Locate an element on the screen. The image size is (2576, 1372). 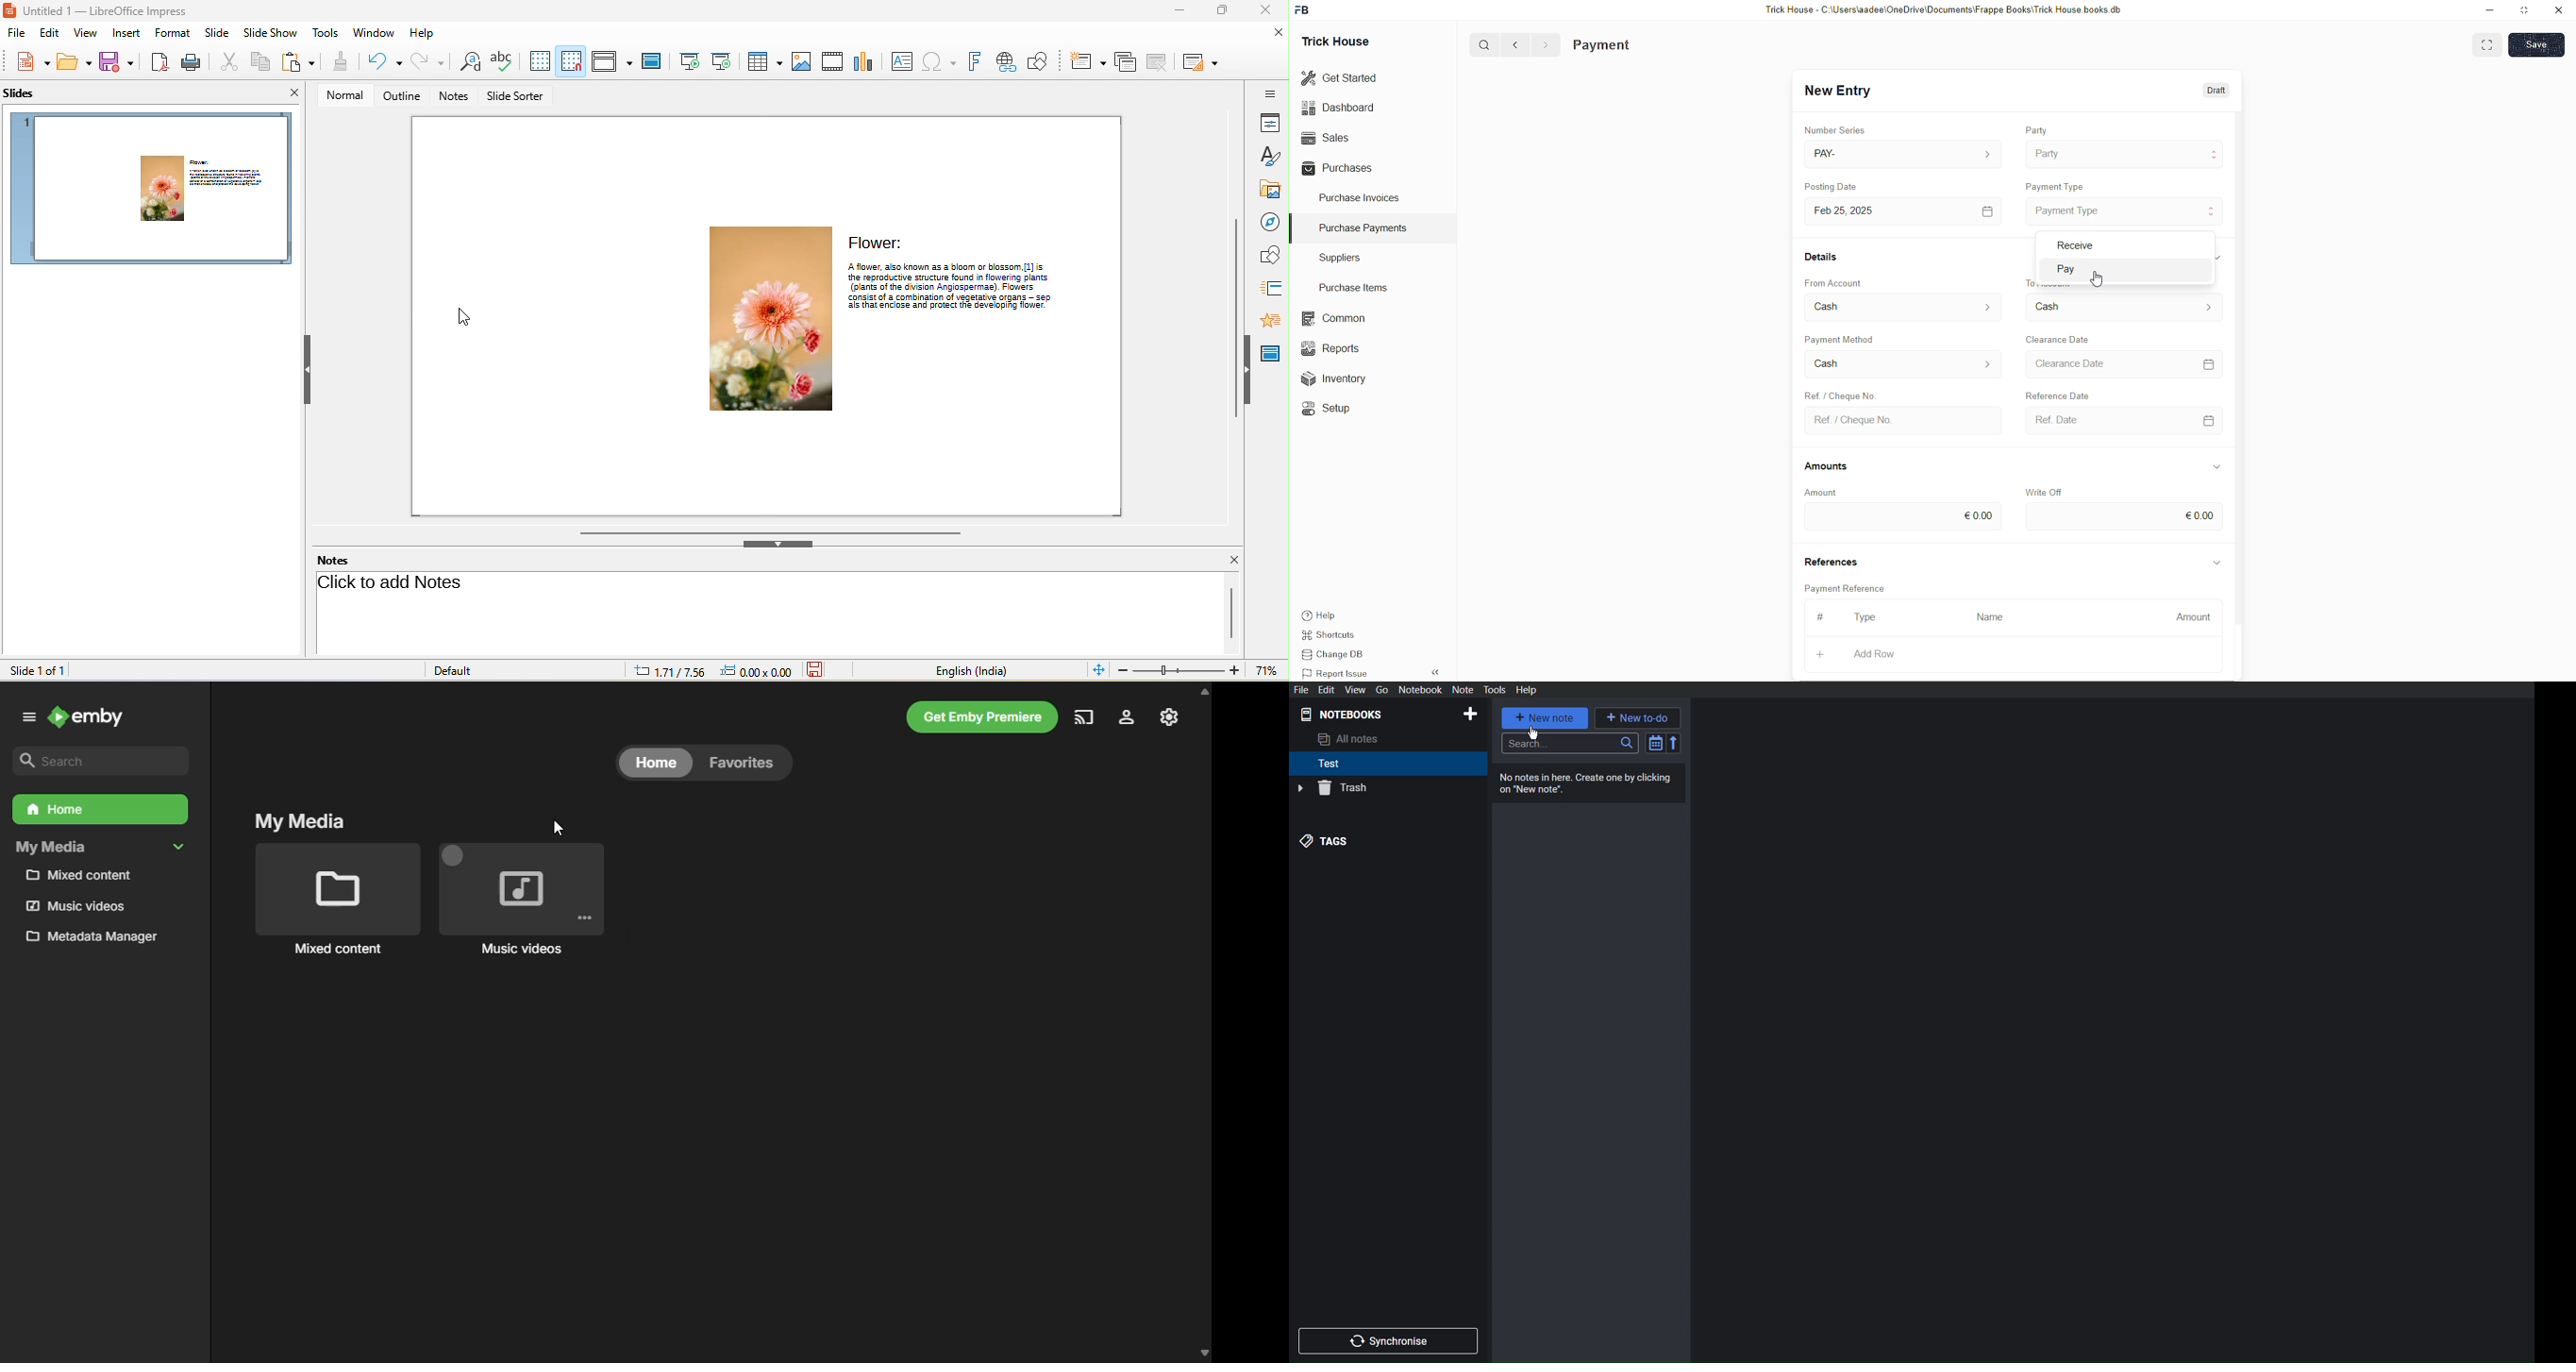
Tags is located at coordinates (1325, 842).